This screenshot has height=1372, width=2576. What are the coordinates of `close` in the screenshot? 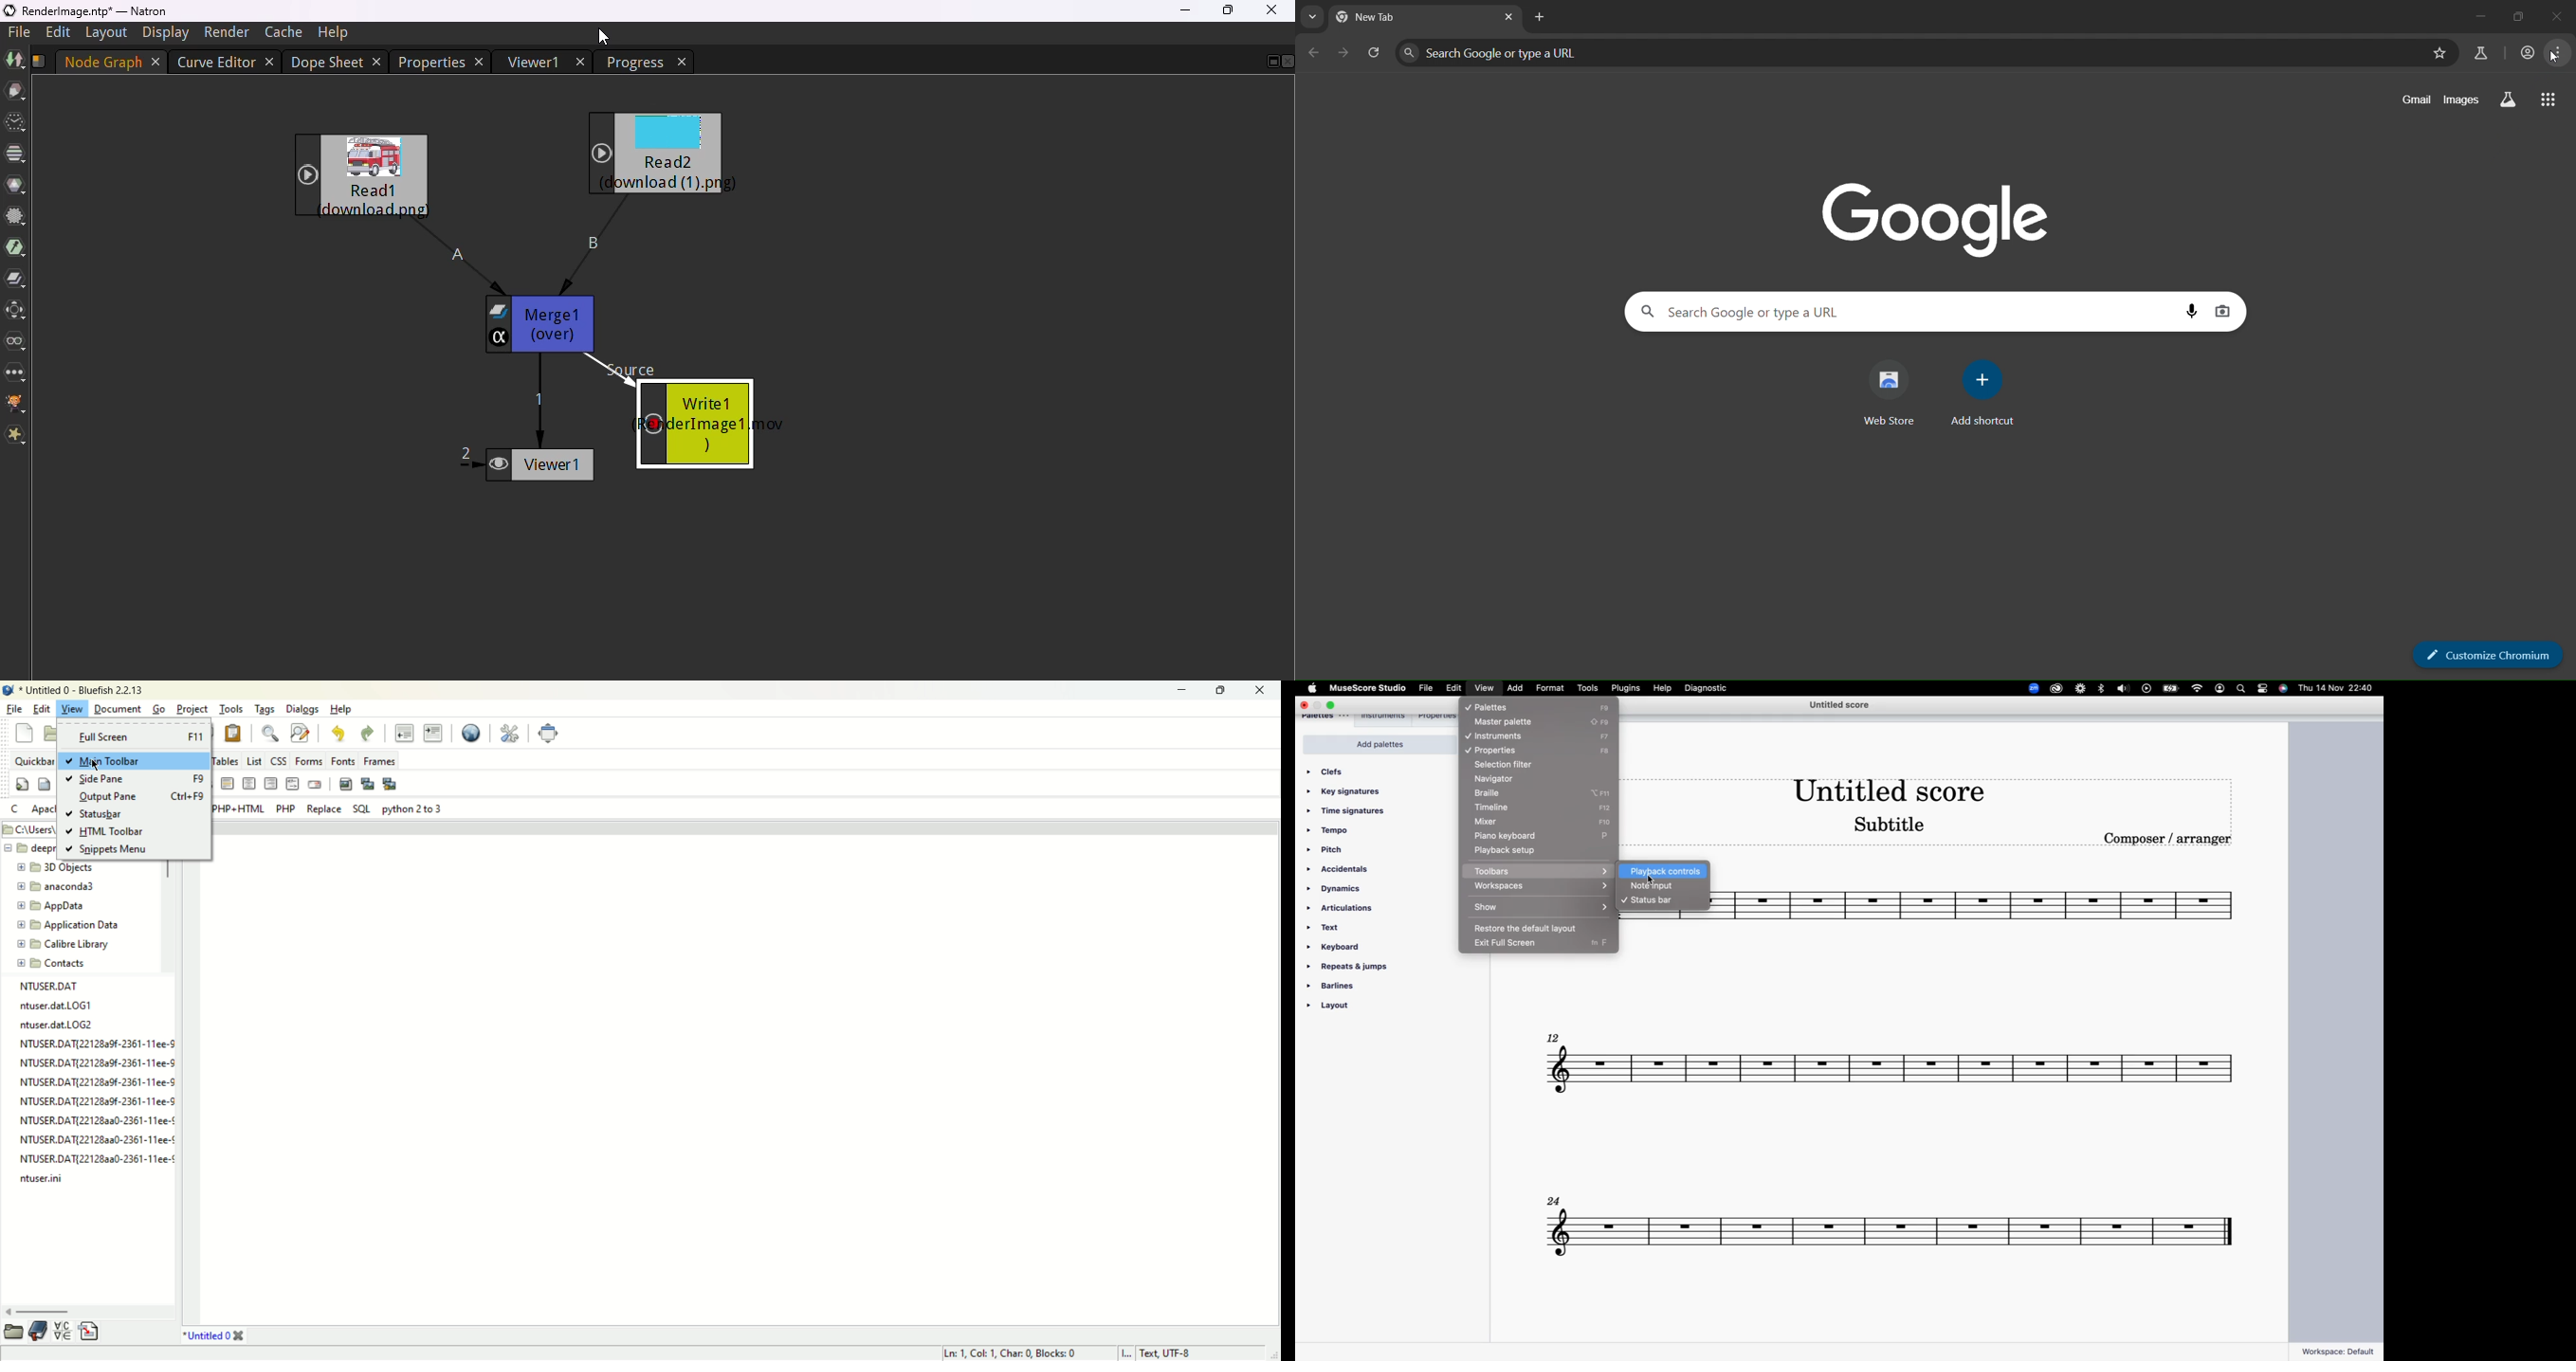 It's located at (1304, 704).